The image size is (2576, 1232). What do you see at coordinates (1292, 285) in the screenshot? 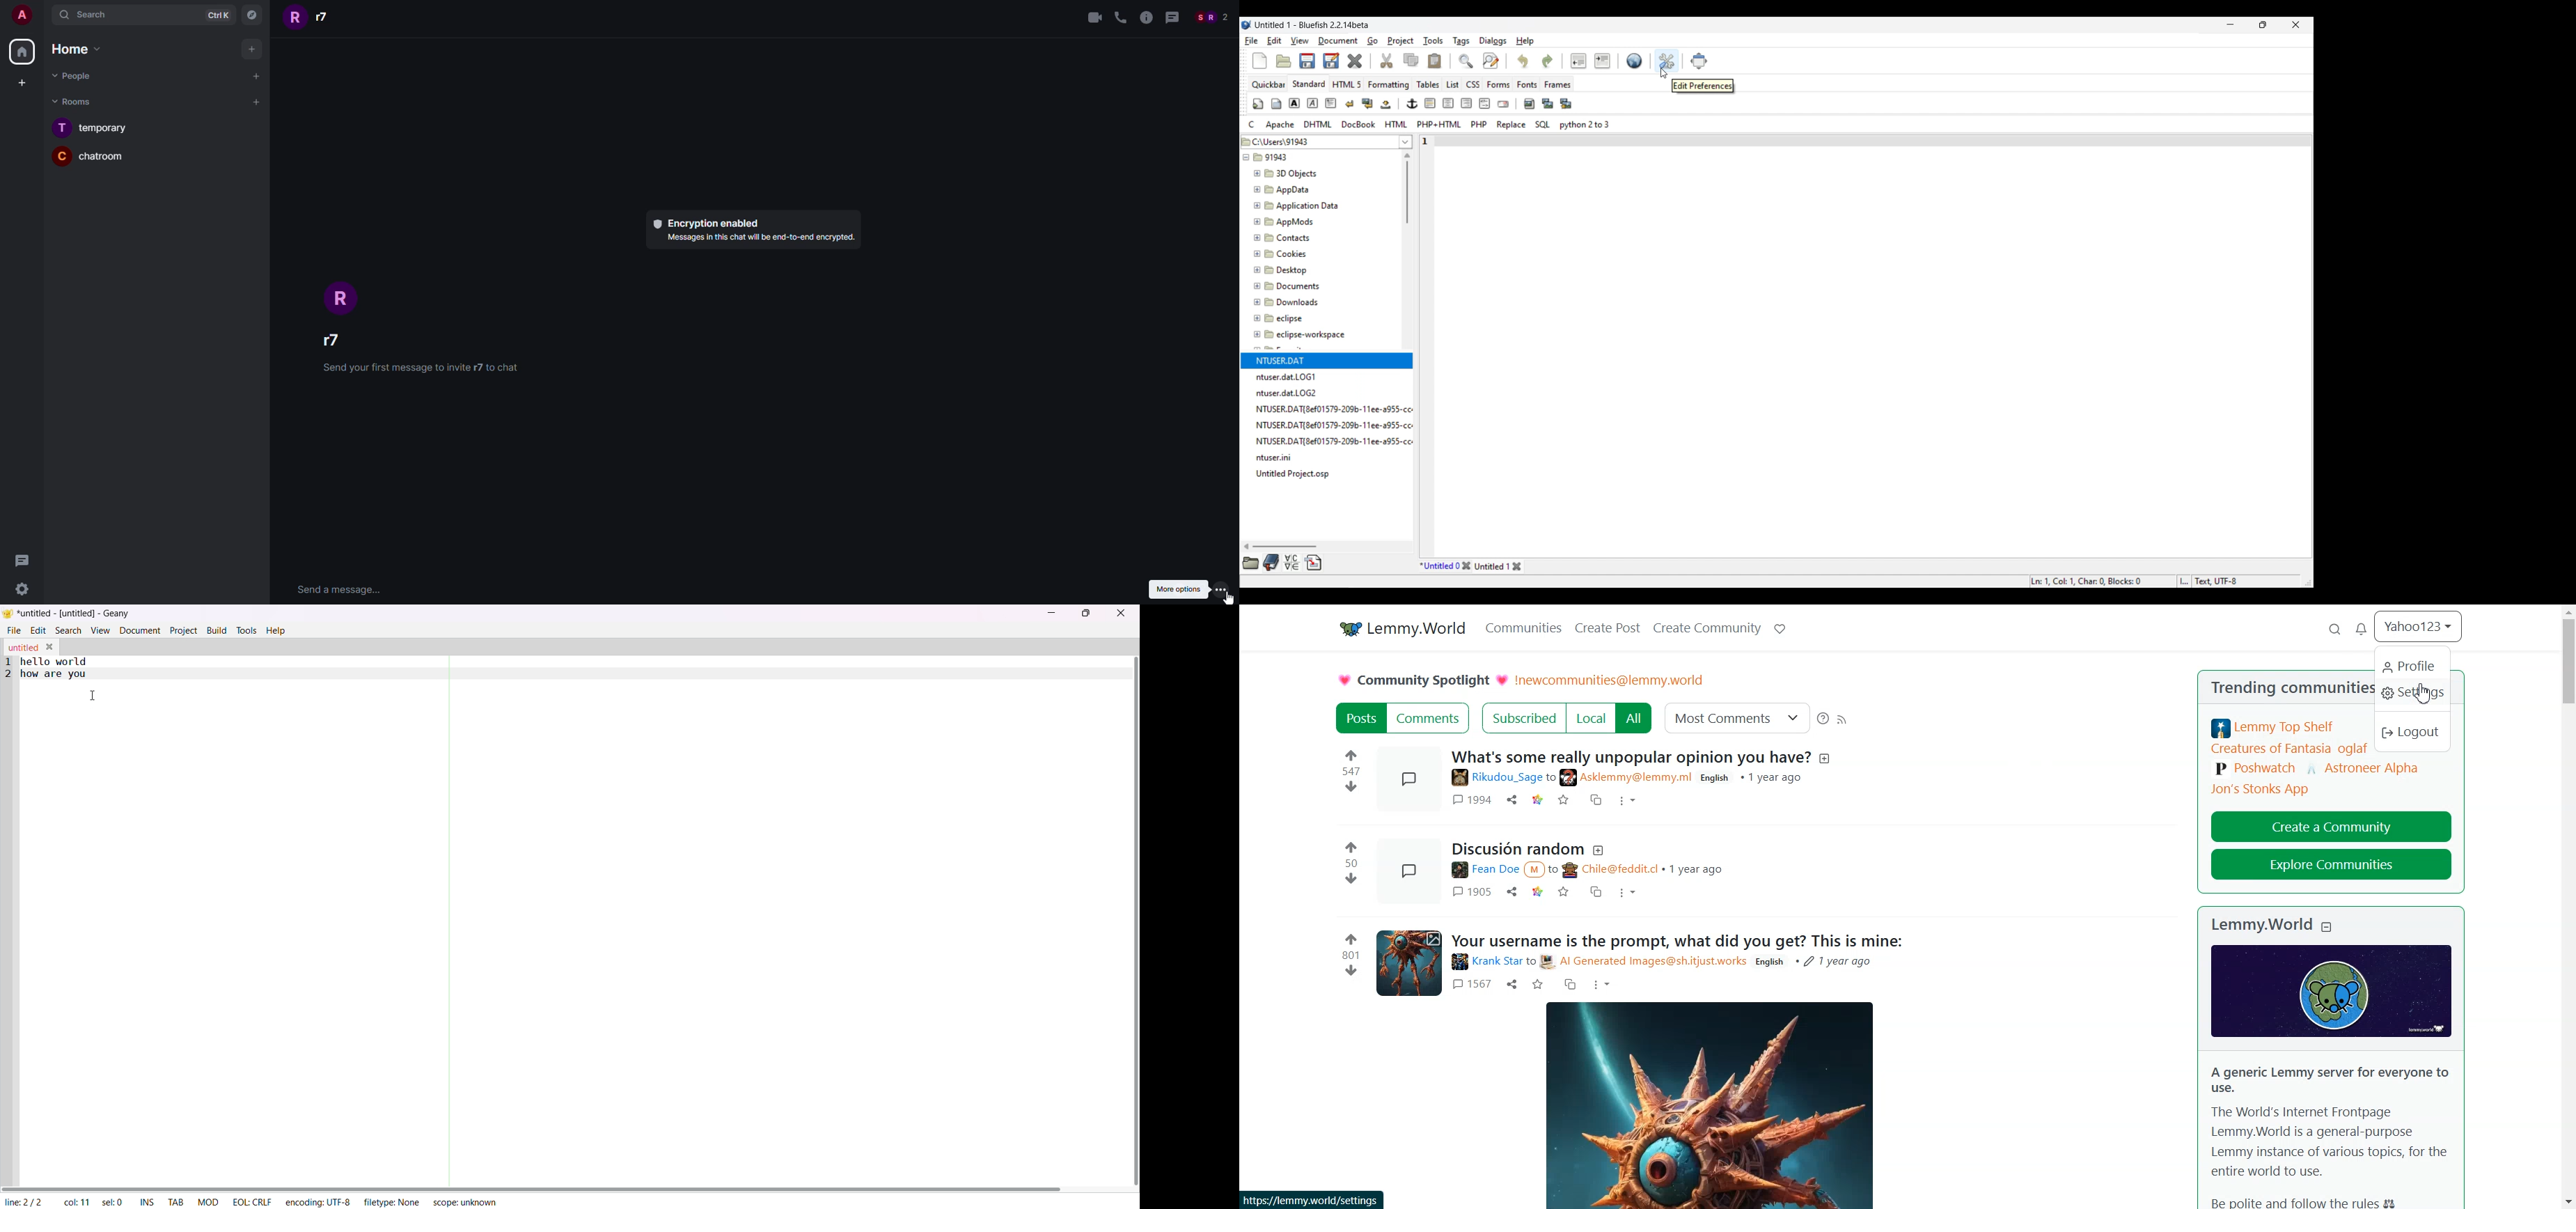
I see `Documents` at bounding box center [1292, 285].